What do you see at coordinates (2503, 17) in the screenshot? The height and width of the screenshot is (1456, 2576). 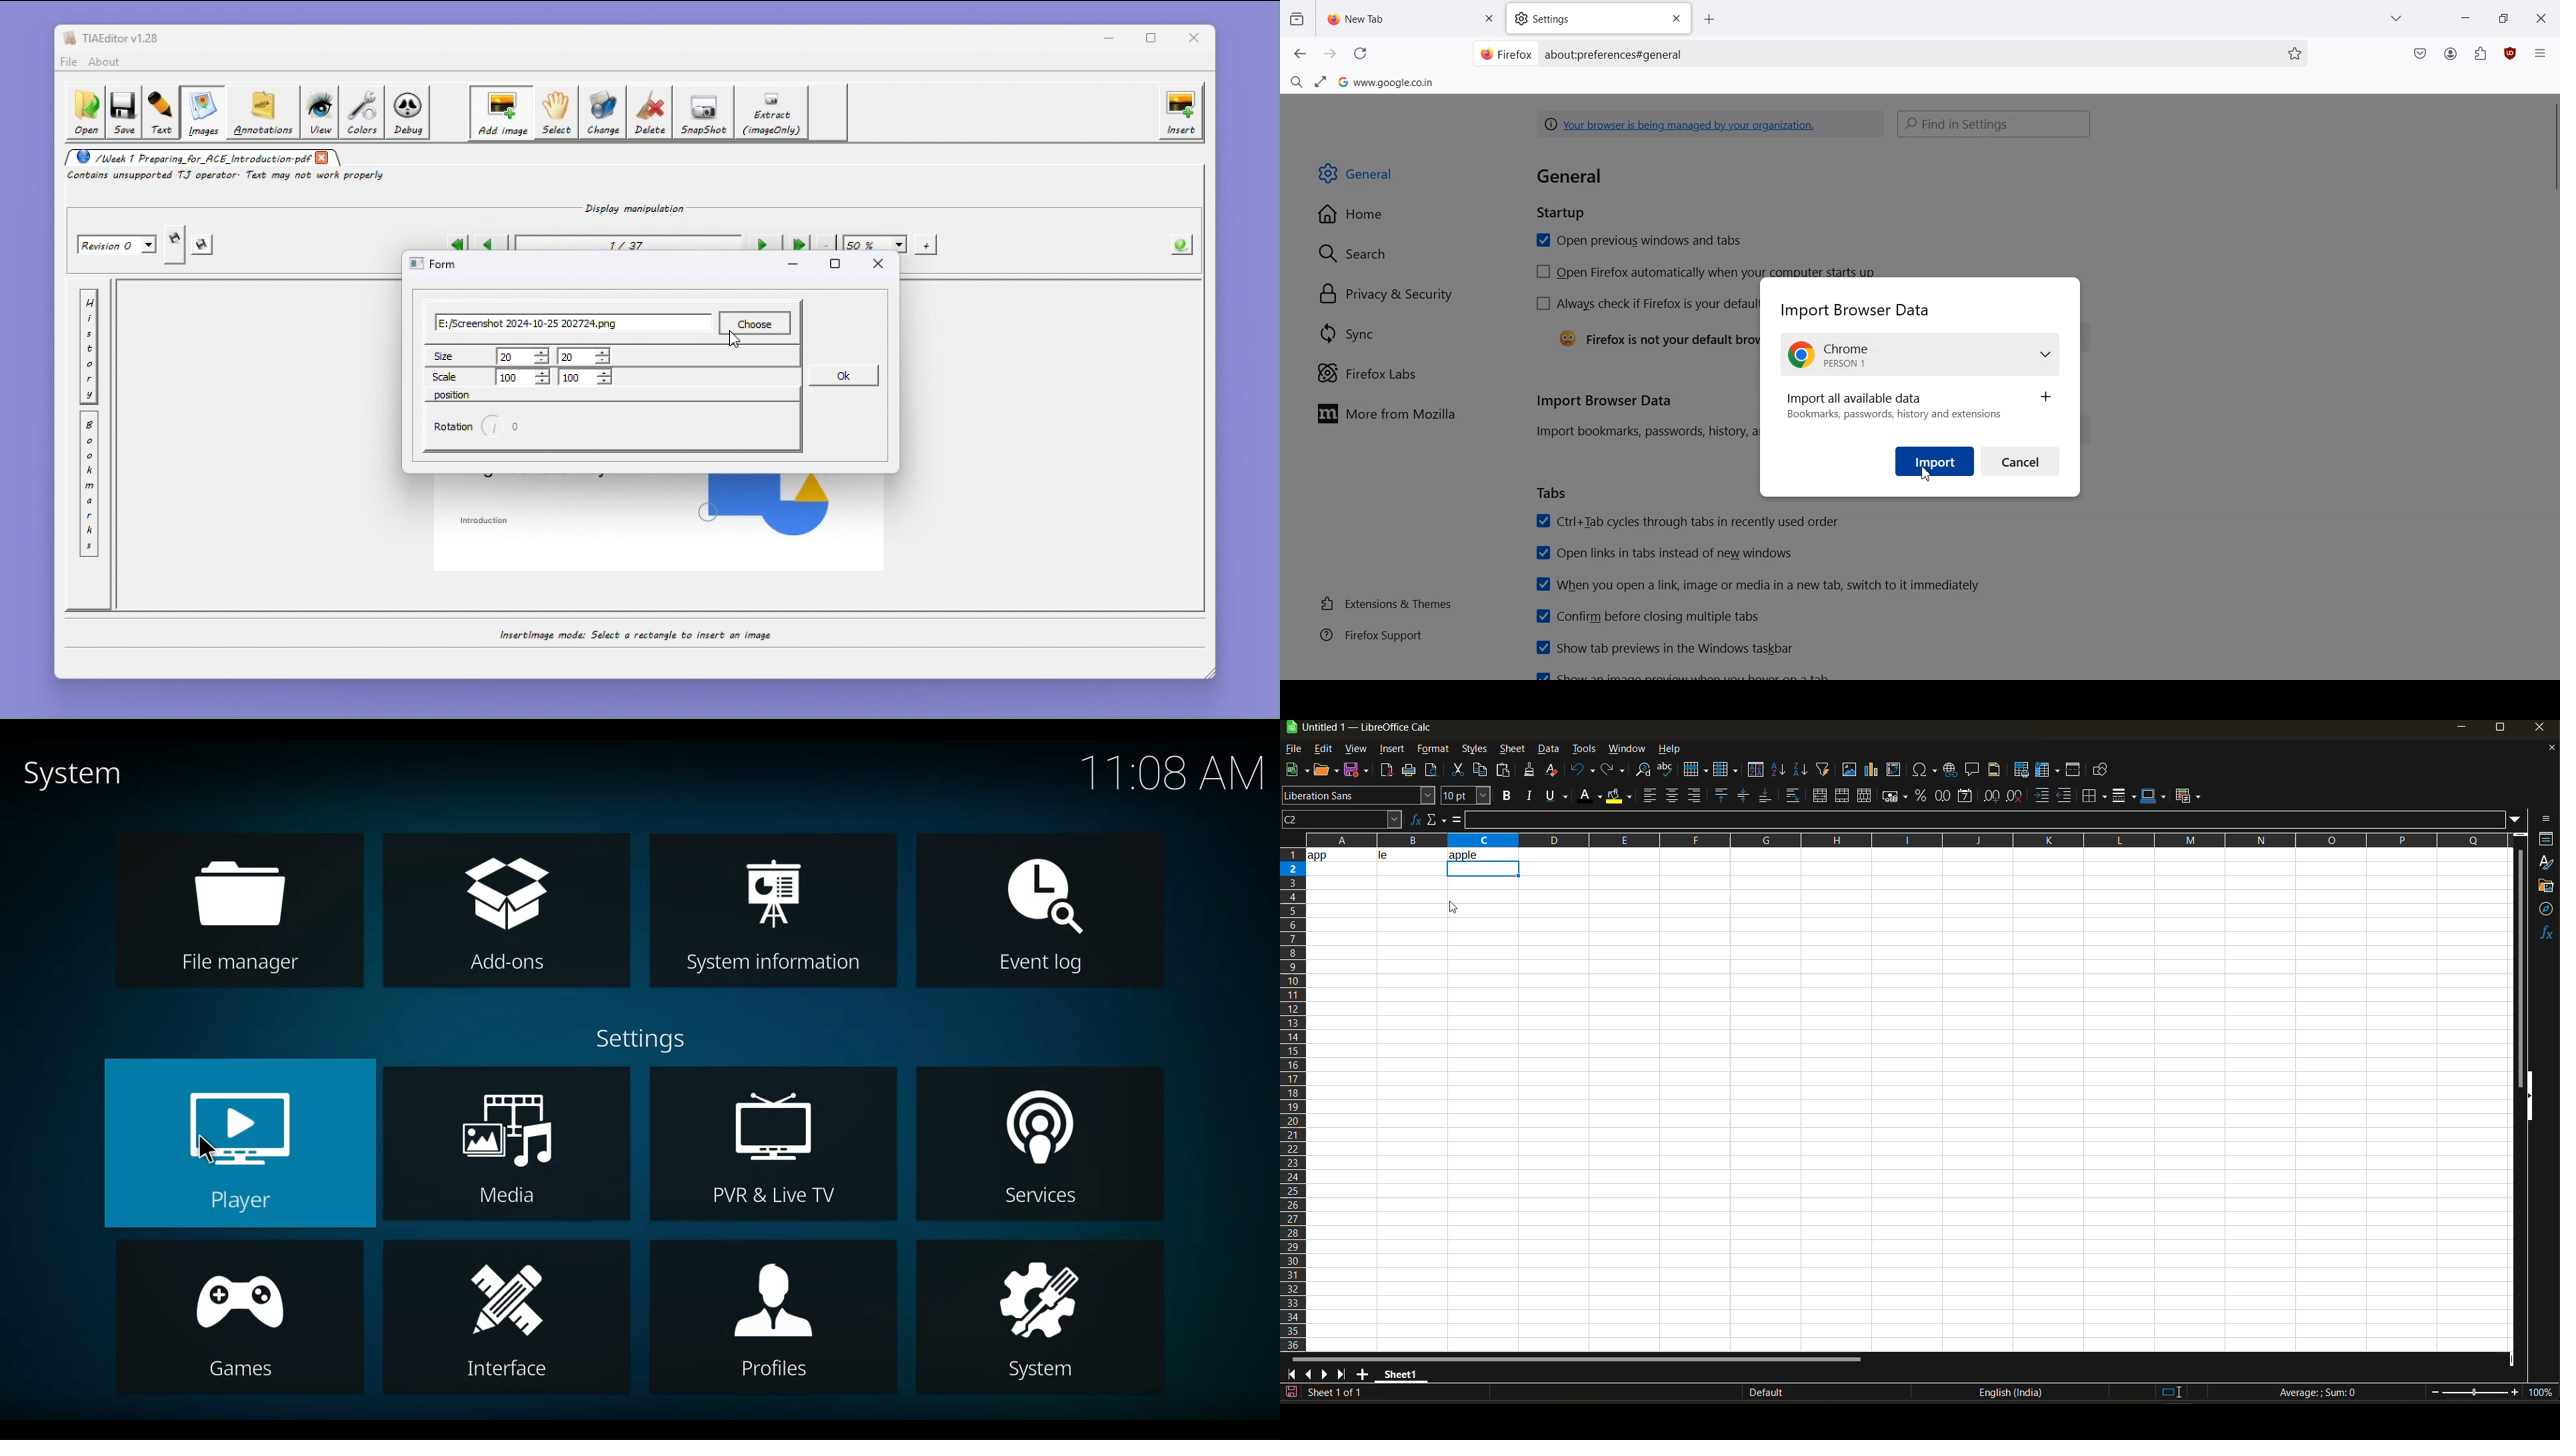 I see `Maximize` at bounding box center [2503, 17].